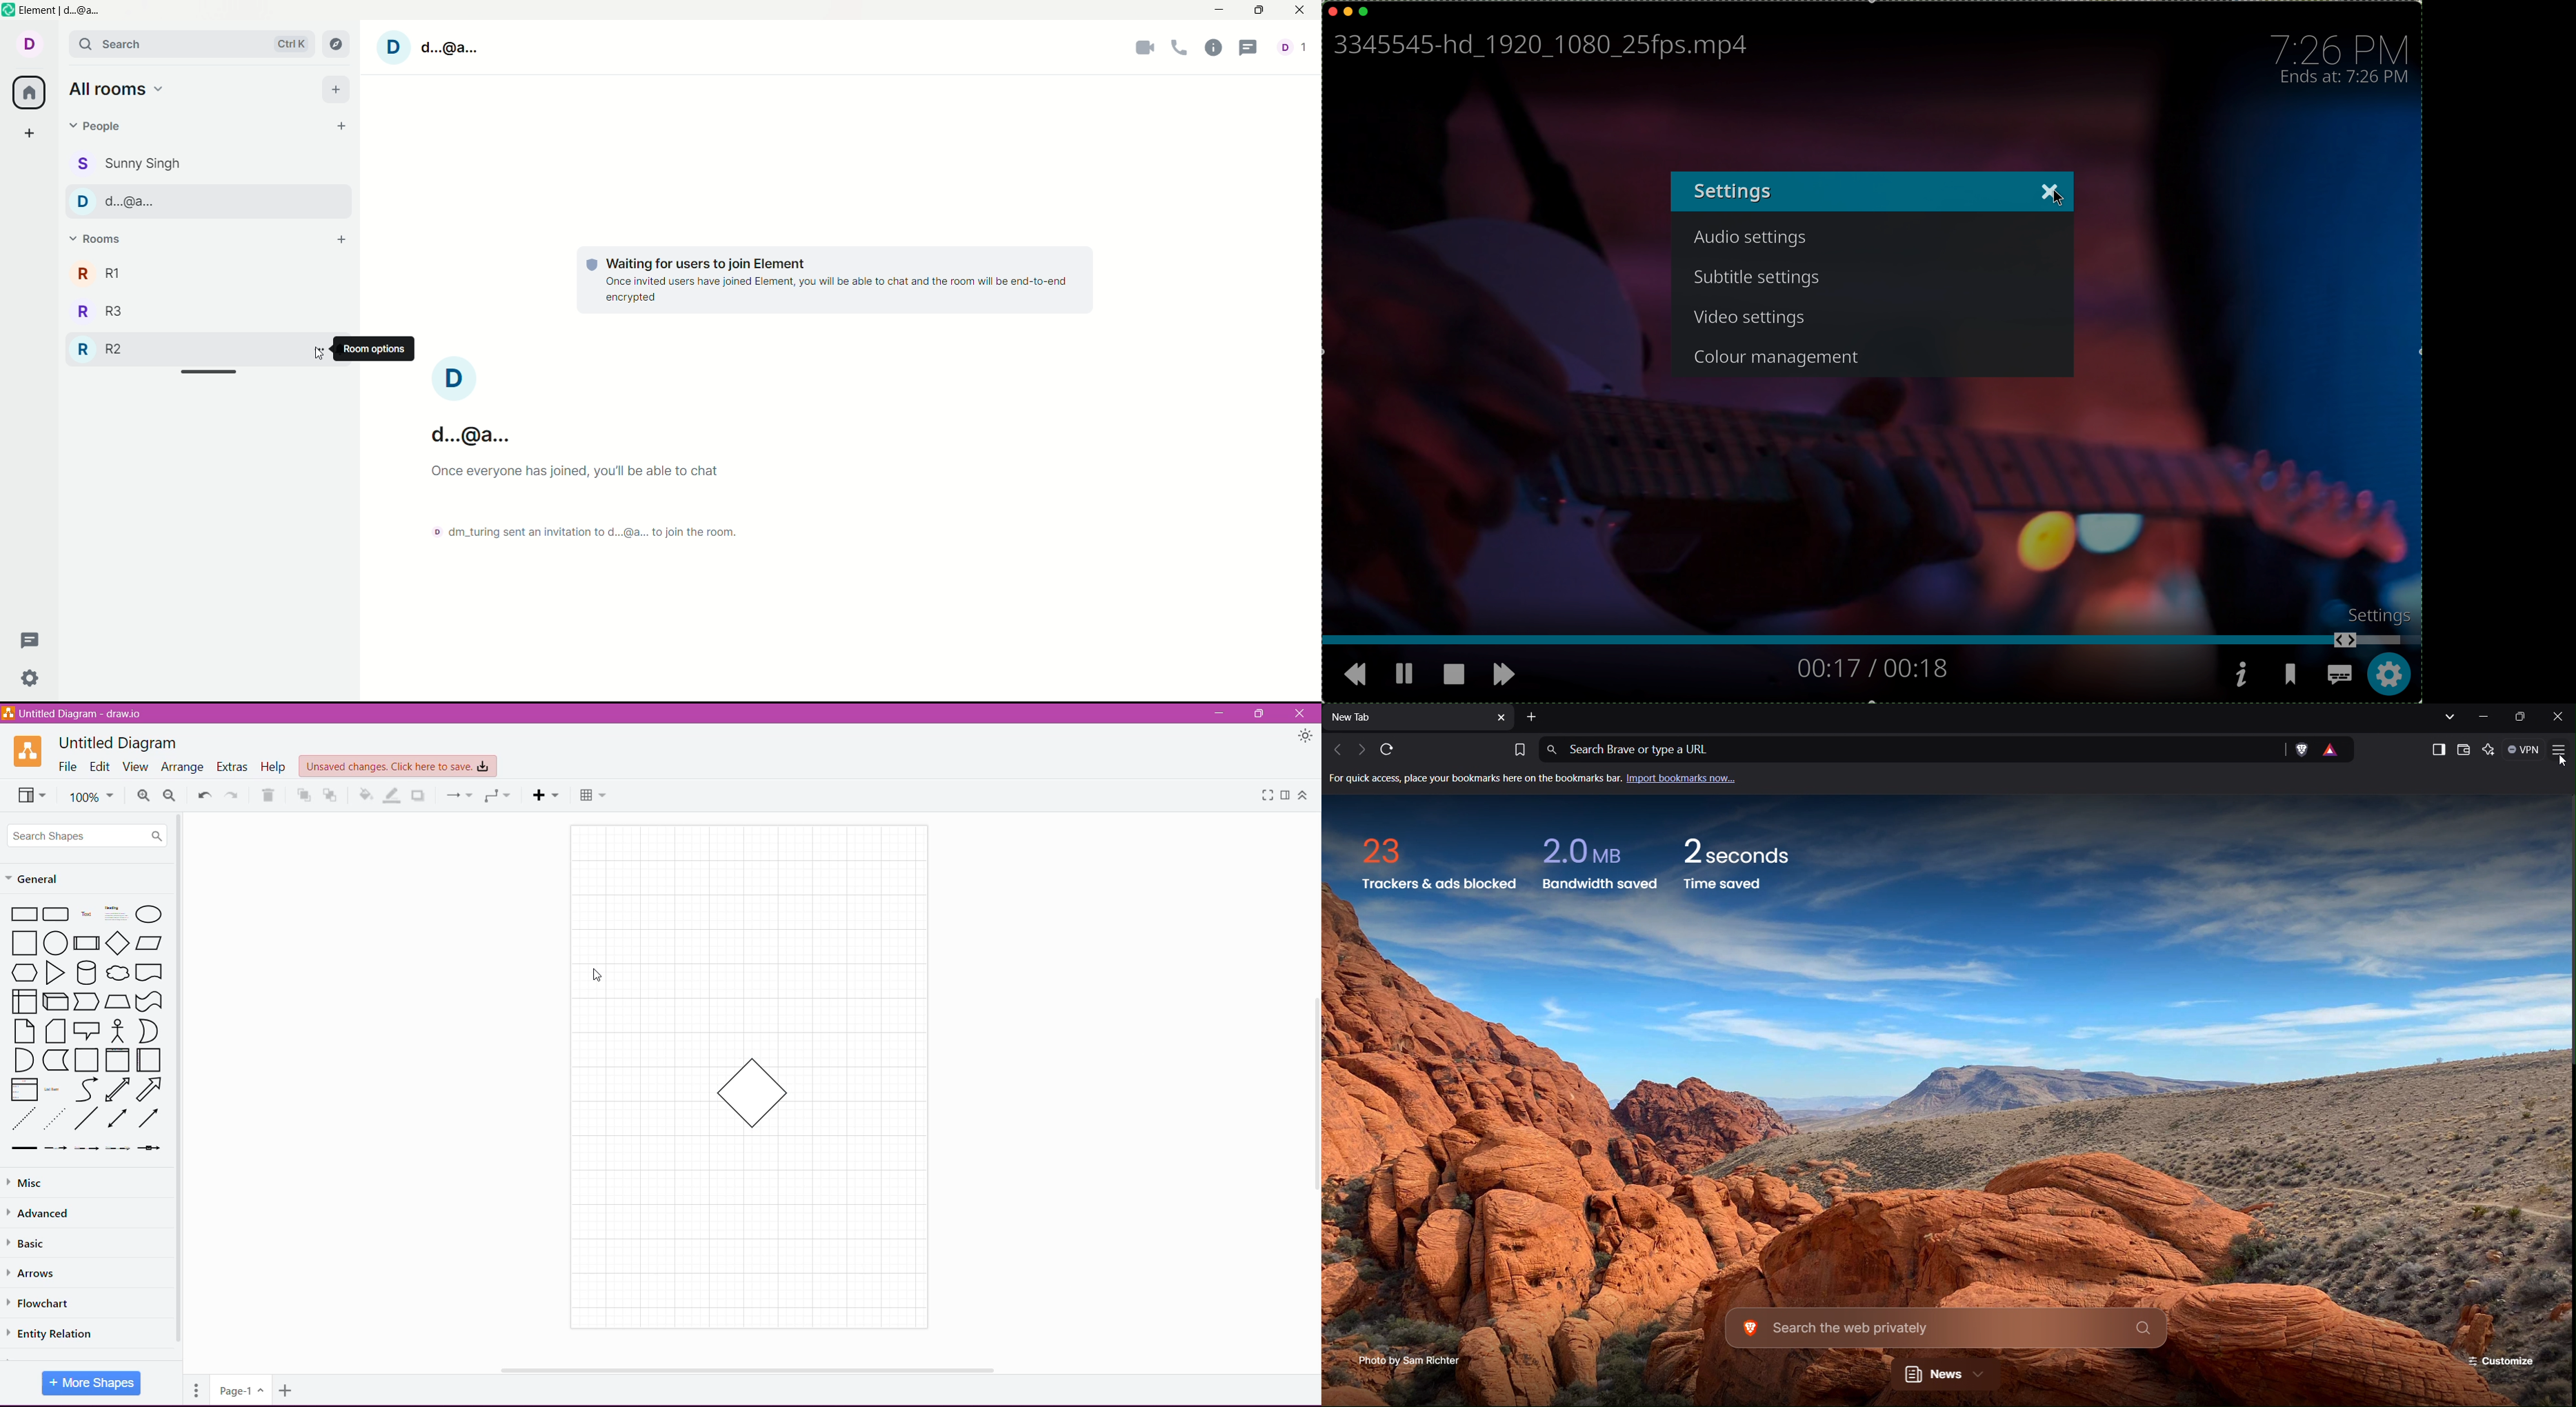 This screenshot has width=2576, height=1428. I want to click on name file, so click(1537, 47).